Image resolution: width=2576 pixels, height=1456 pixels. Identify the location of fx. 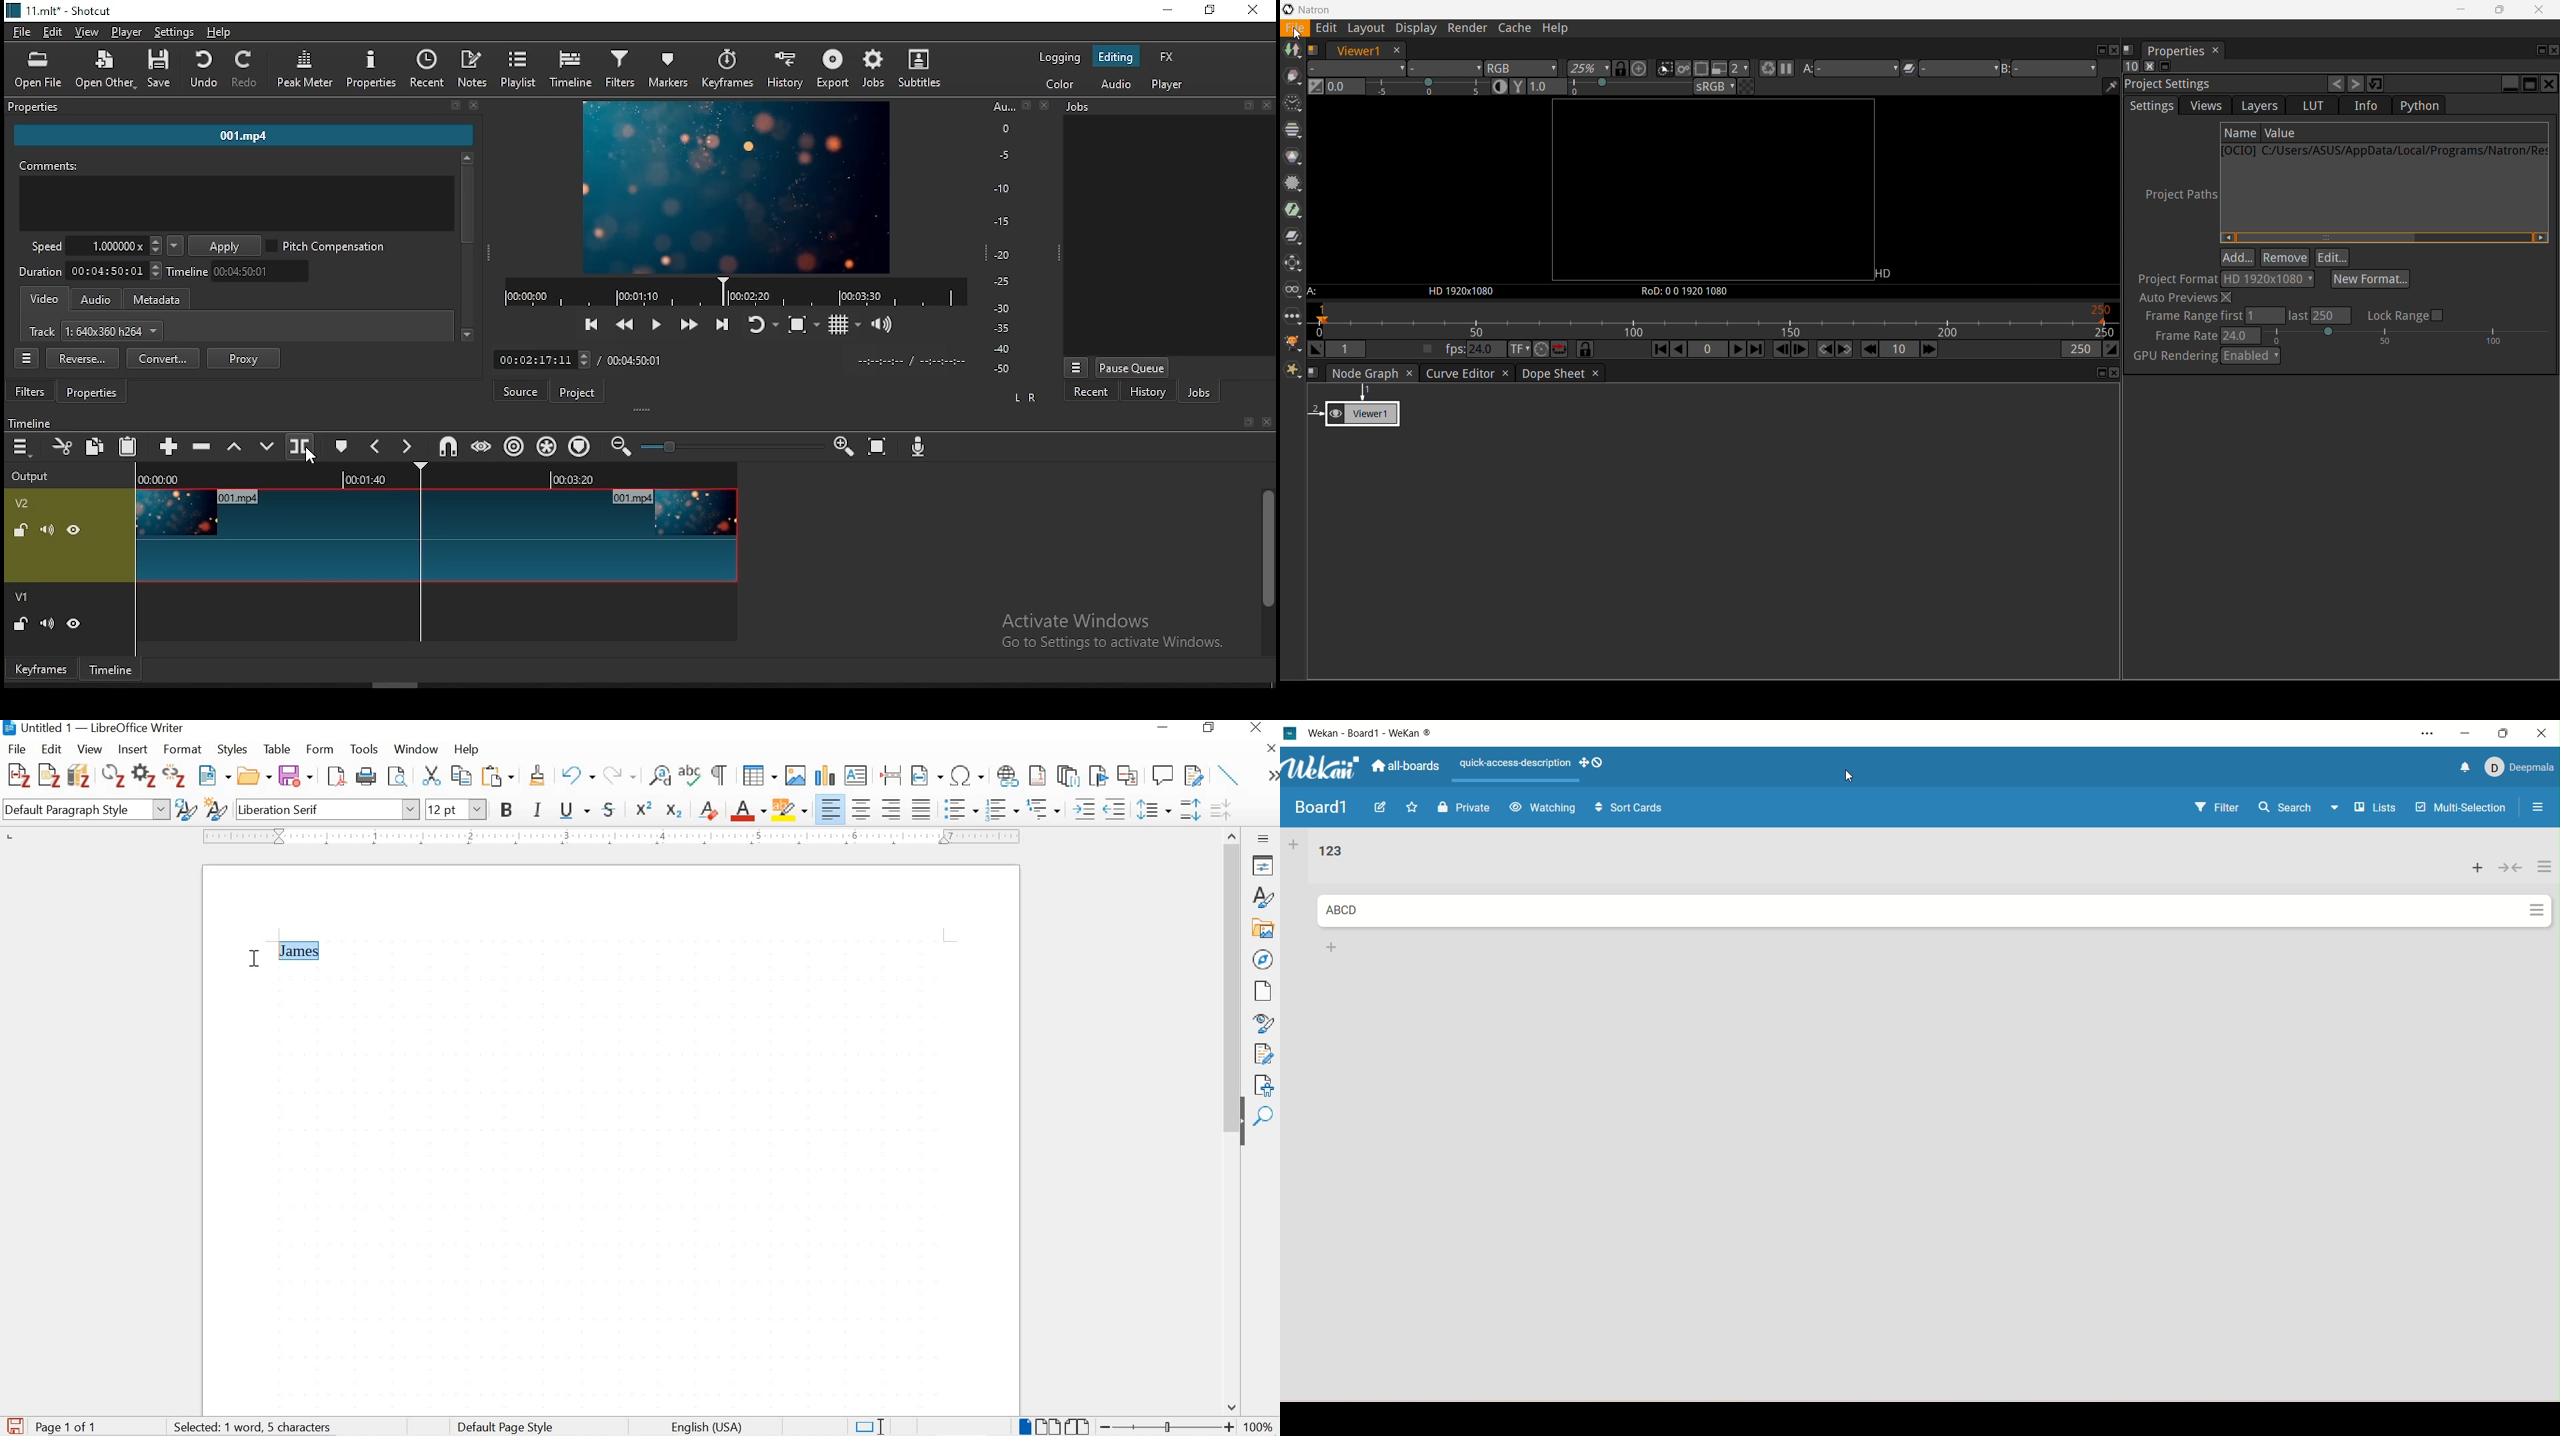
(1170, 58).